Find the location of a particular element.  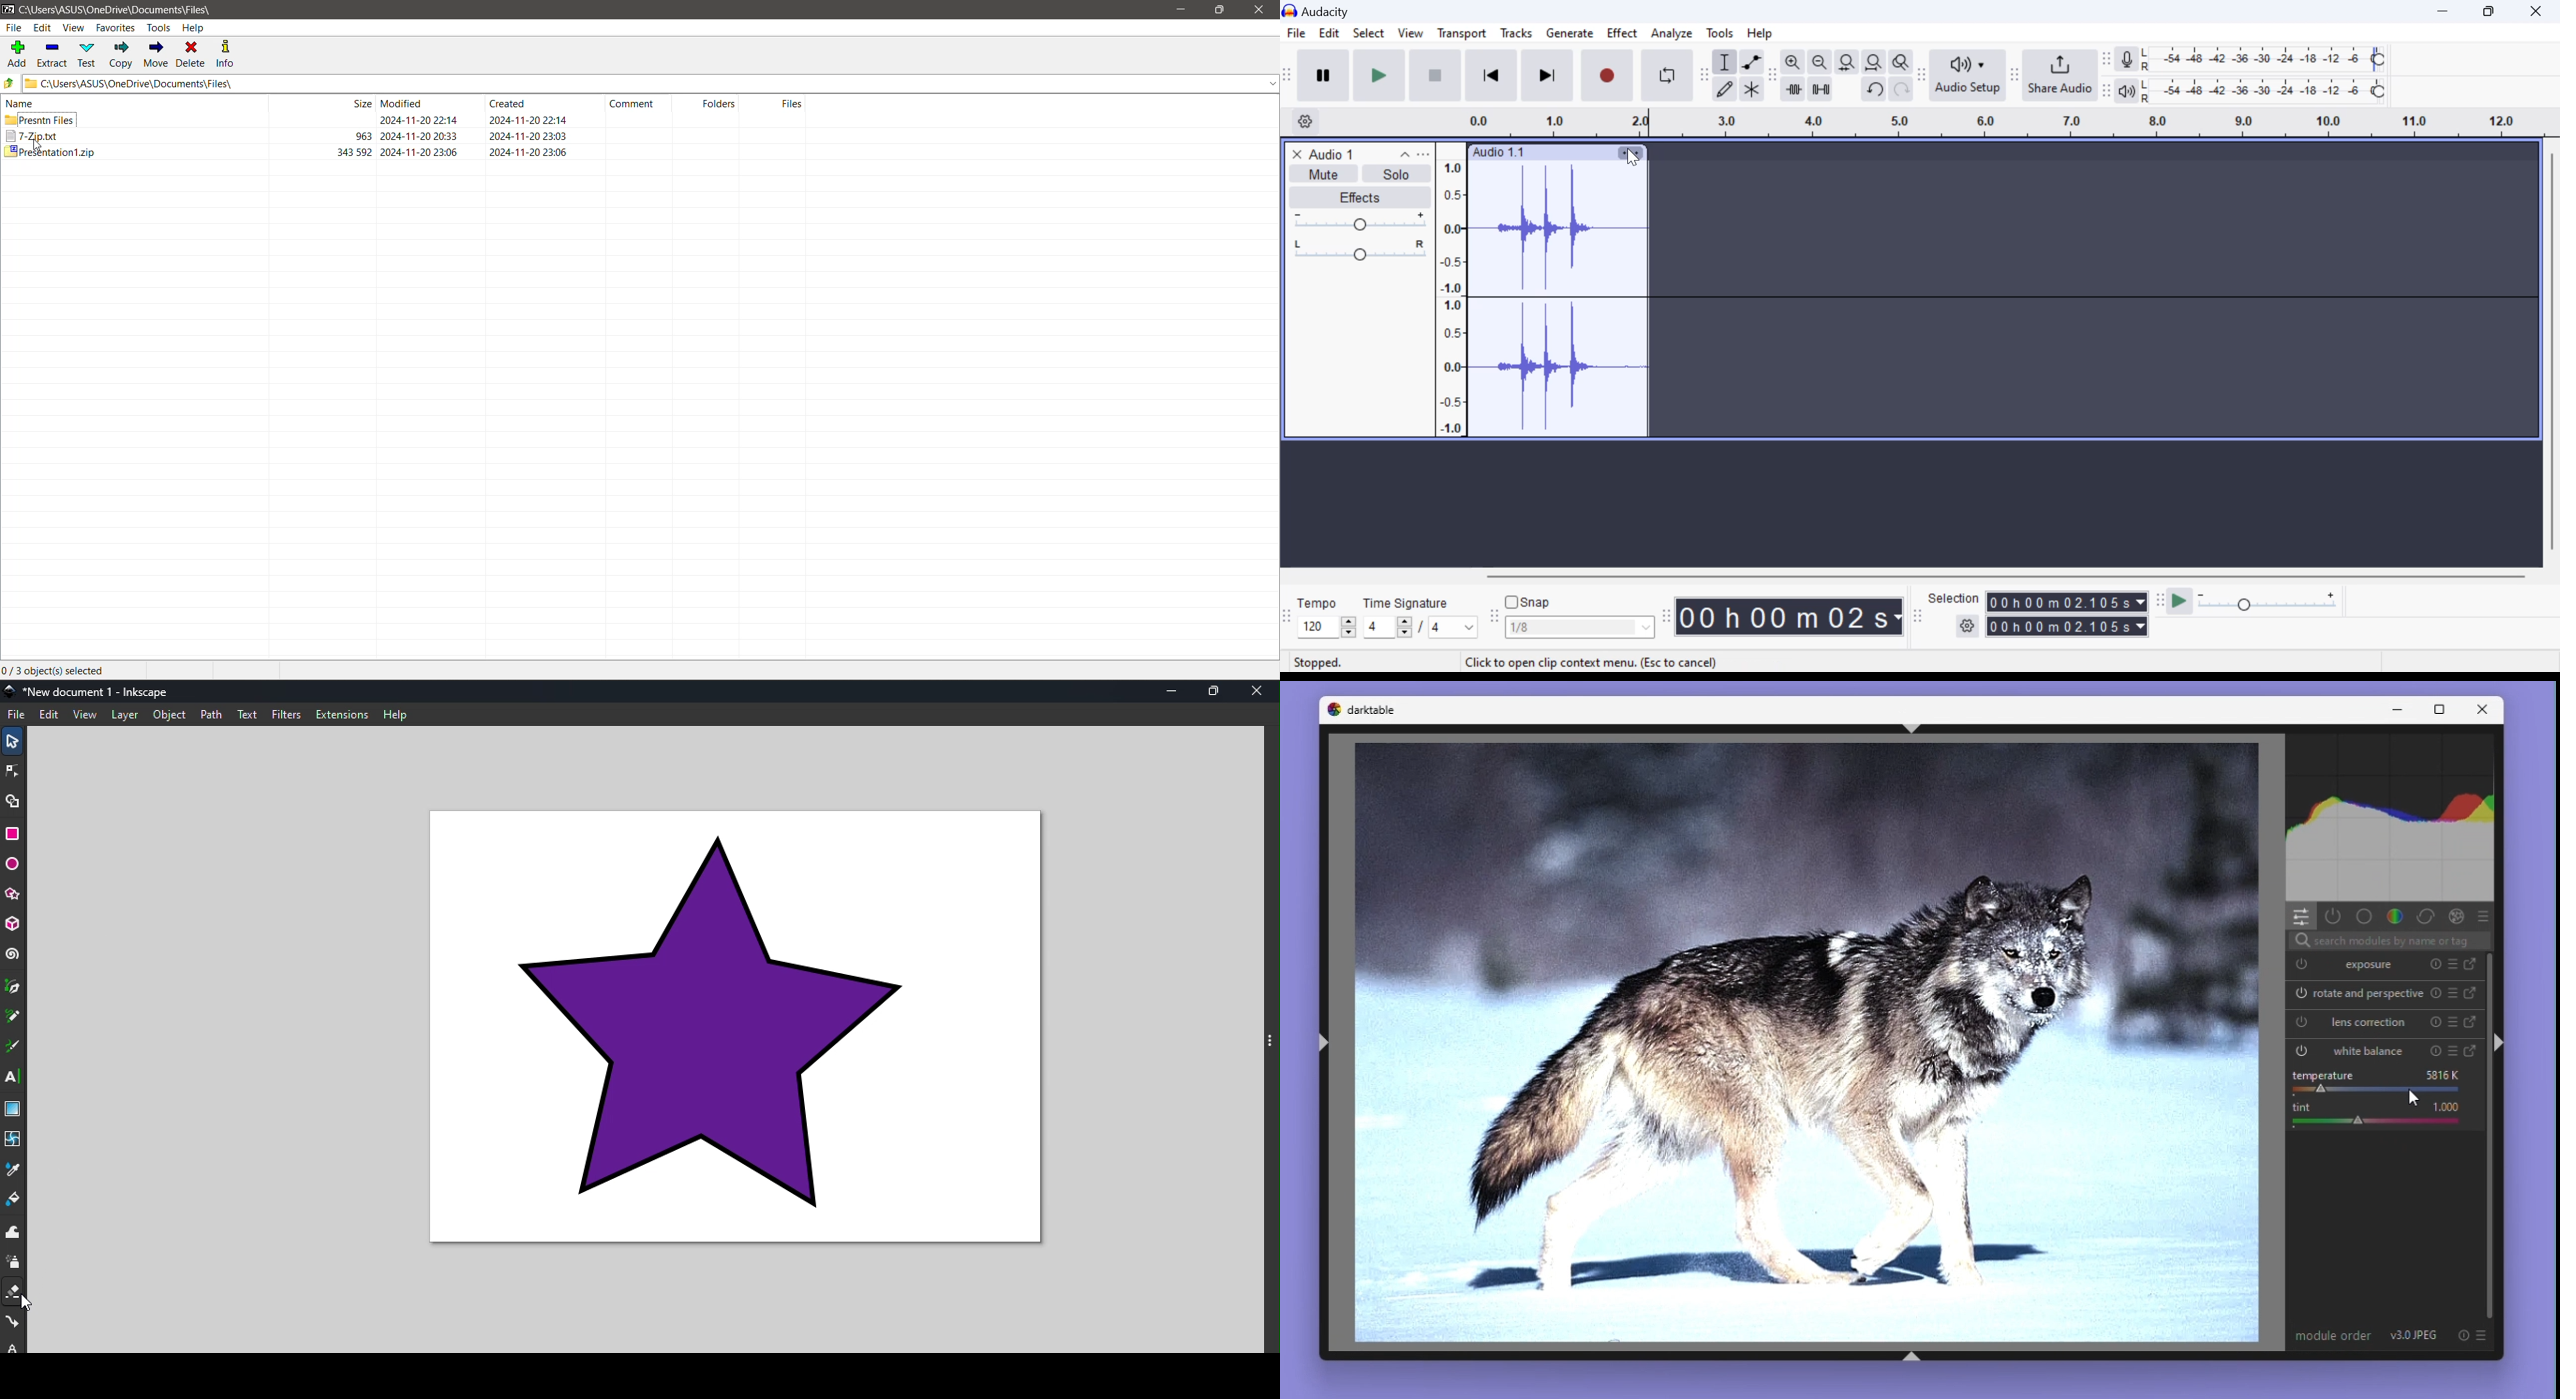

undo is located at coordinates (1875, 89).